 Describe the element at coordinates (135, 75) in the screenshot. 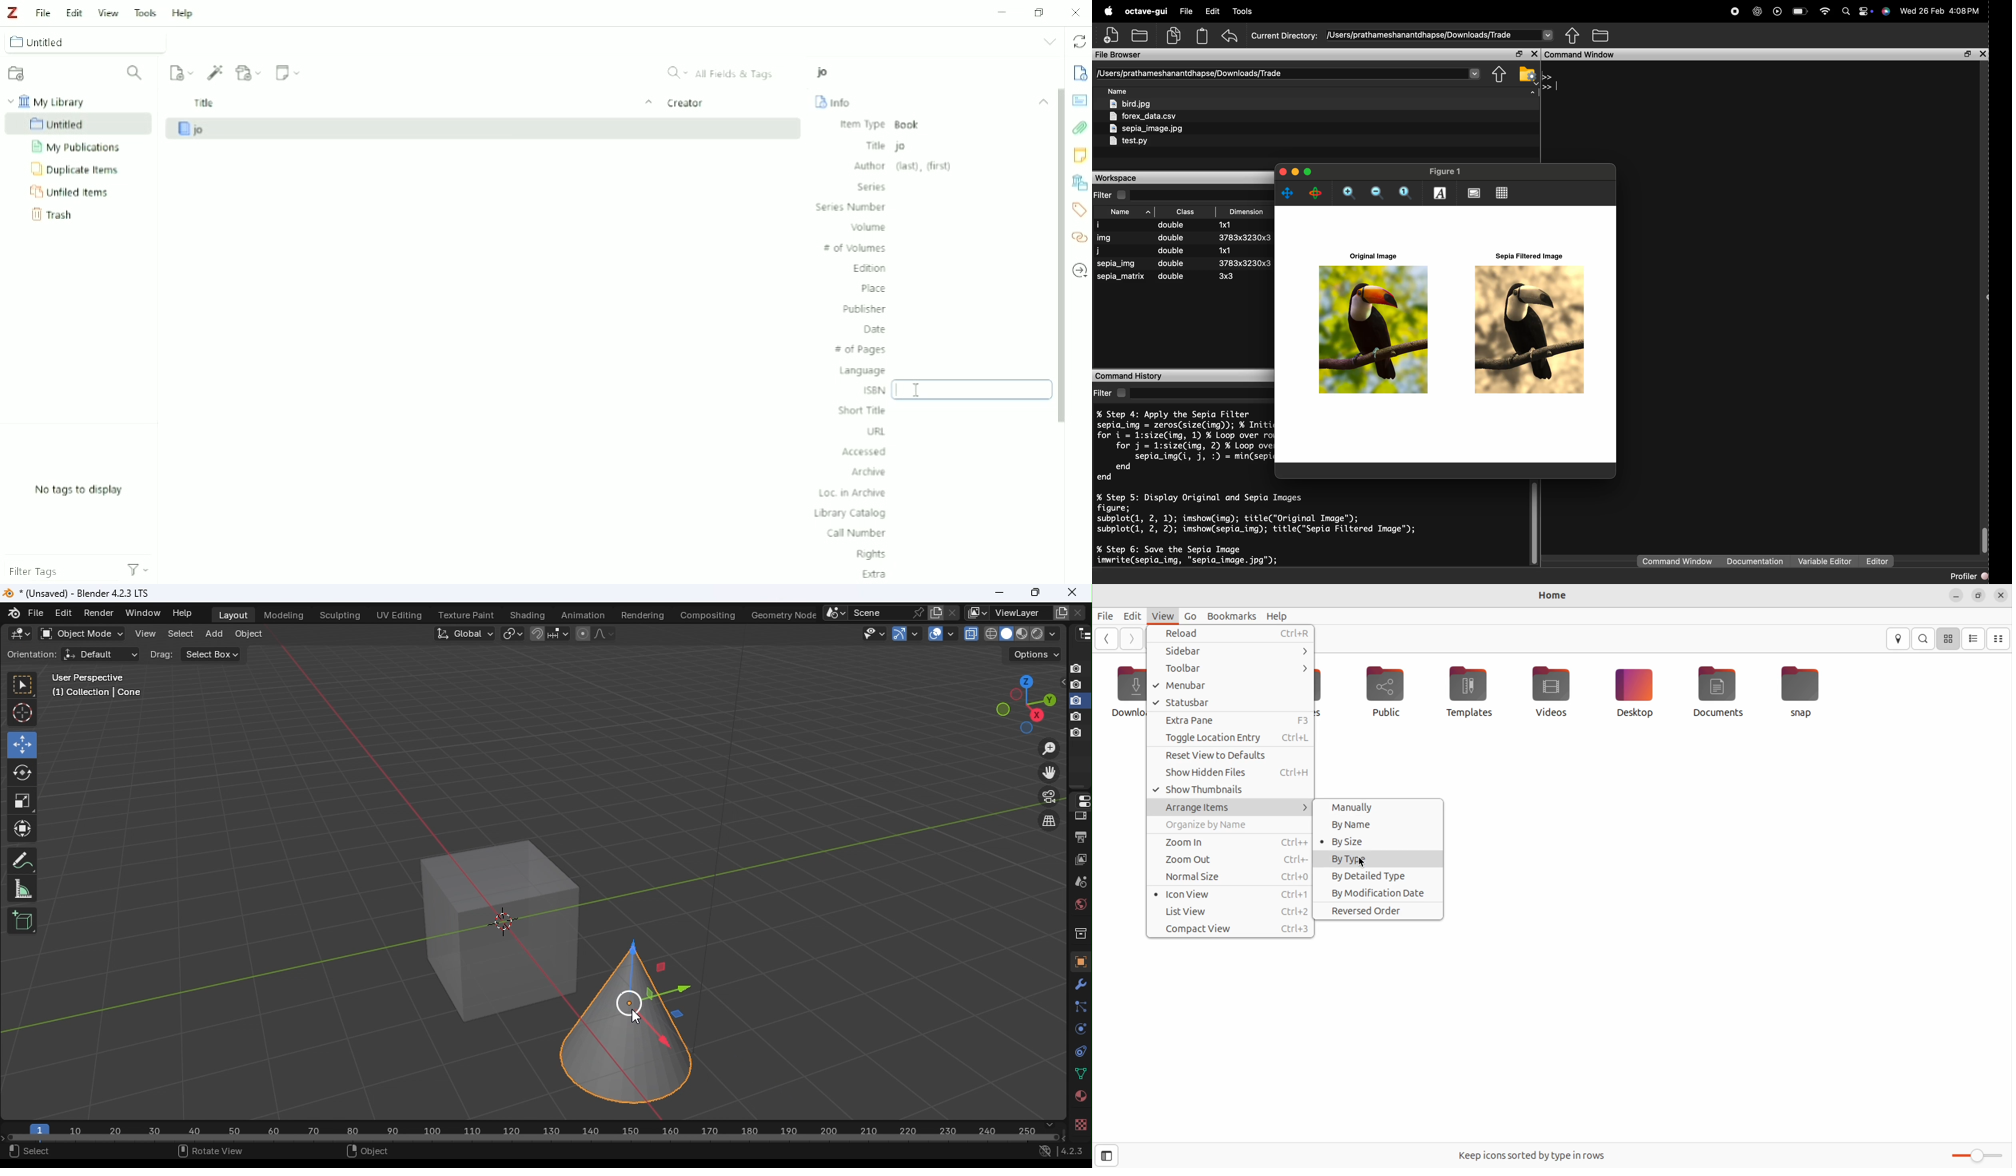

I see `Filter Collections` at that location.